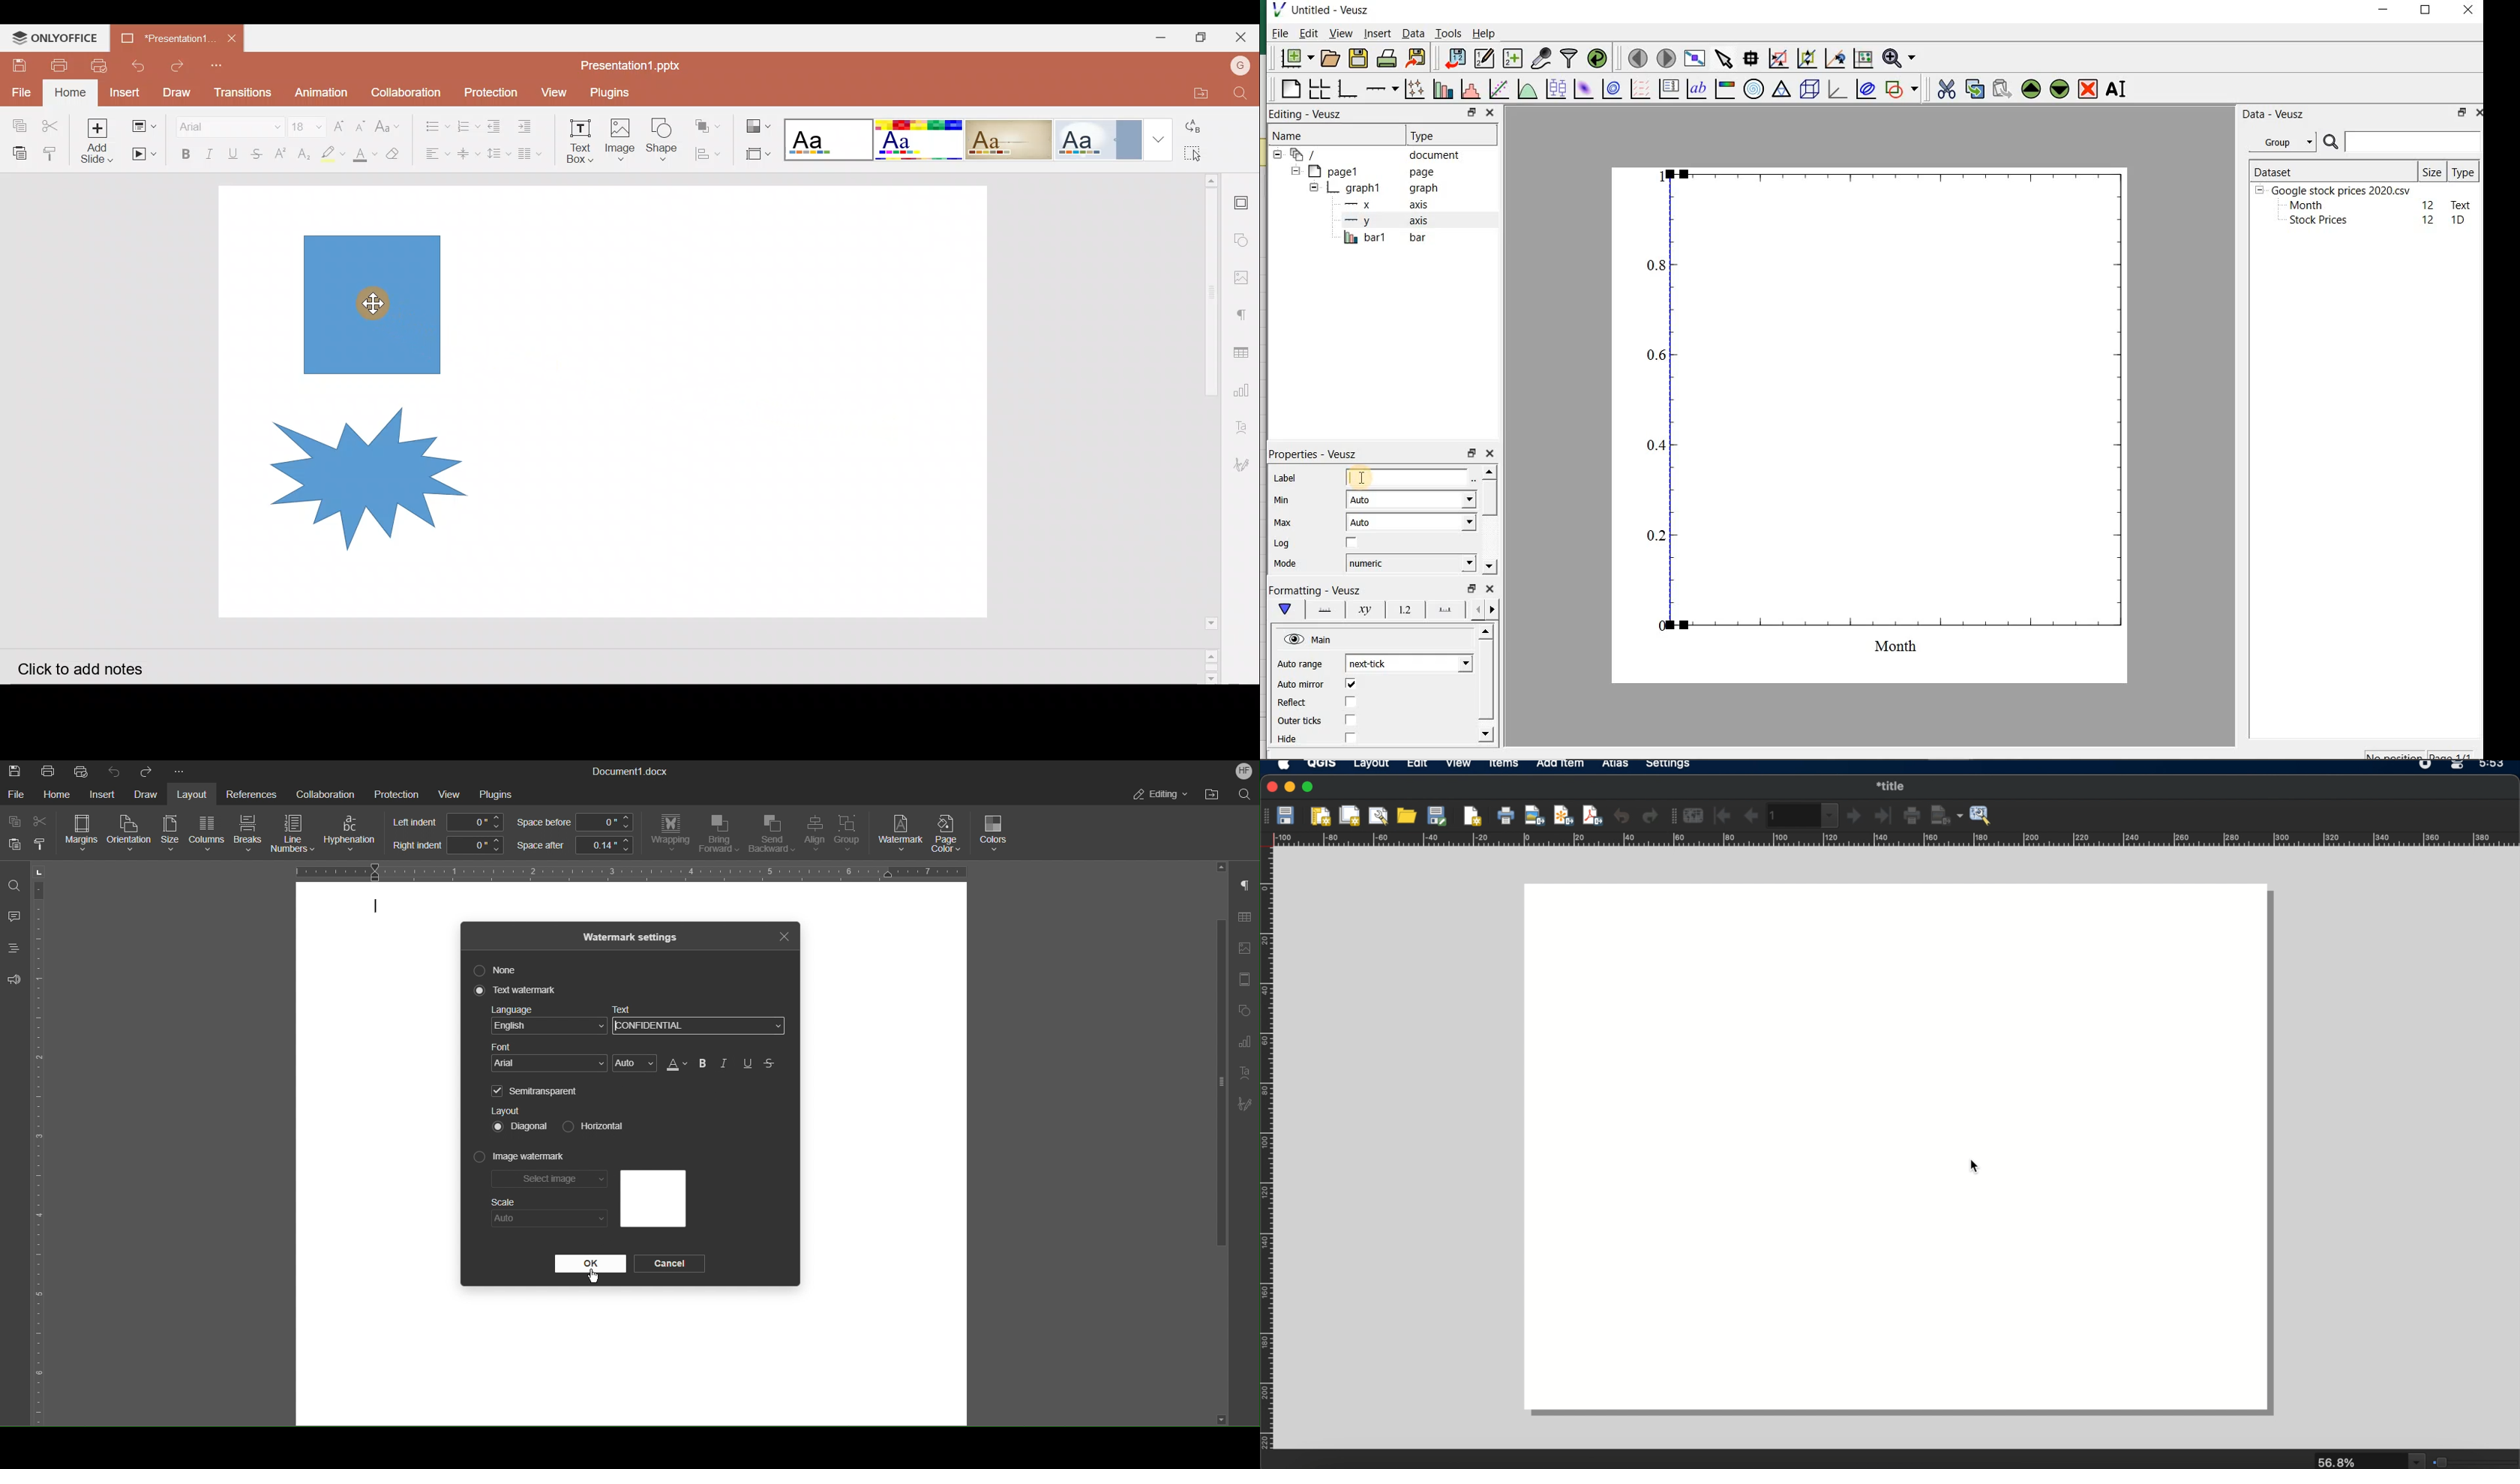  Describe the element at coordinates (521, 1125) in the screenshot. I see `Diagonal` at that location.